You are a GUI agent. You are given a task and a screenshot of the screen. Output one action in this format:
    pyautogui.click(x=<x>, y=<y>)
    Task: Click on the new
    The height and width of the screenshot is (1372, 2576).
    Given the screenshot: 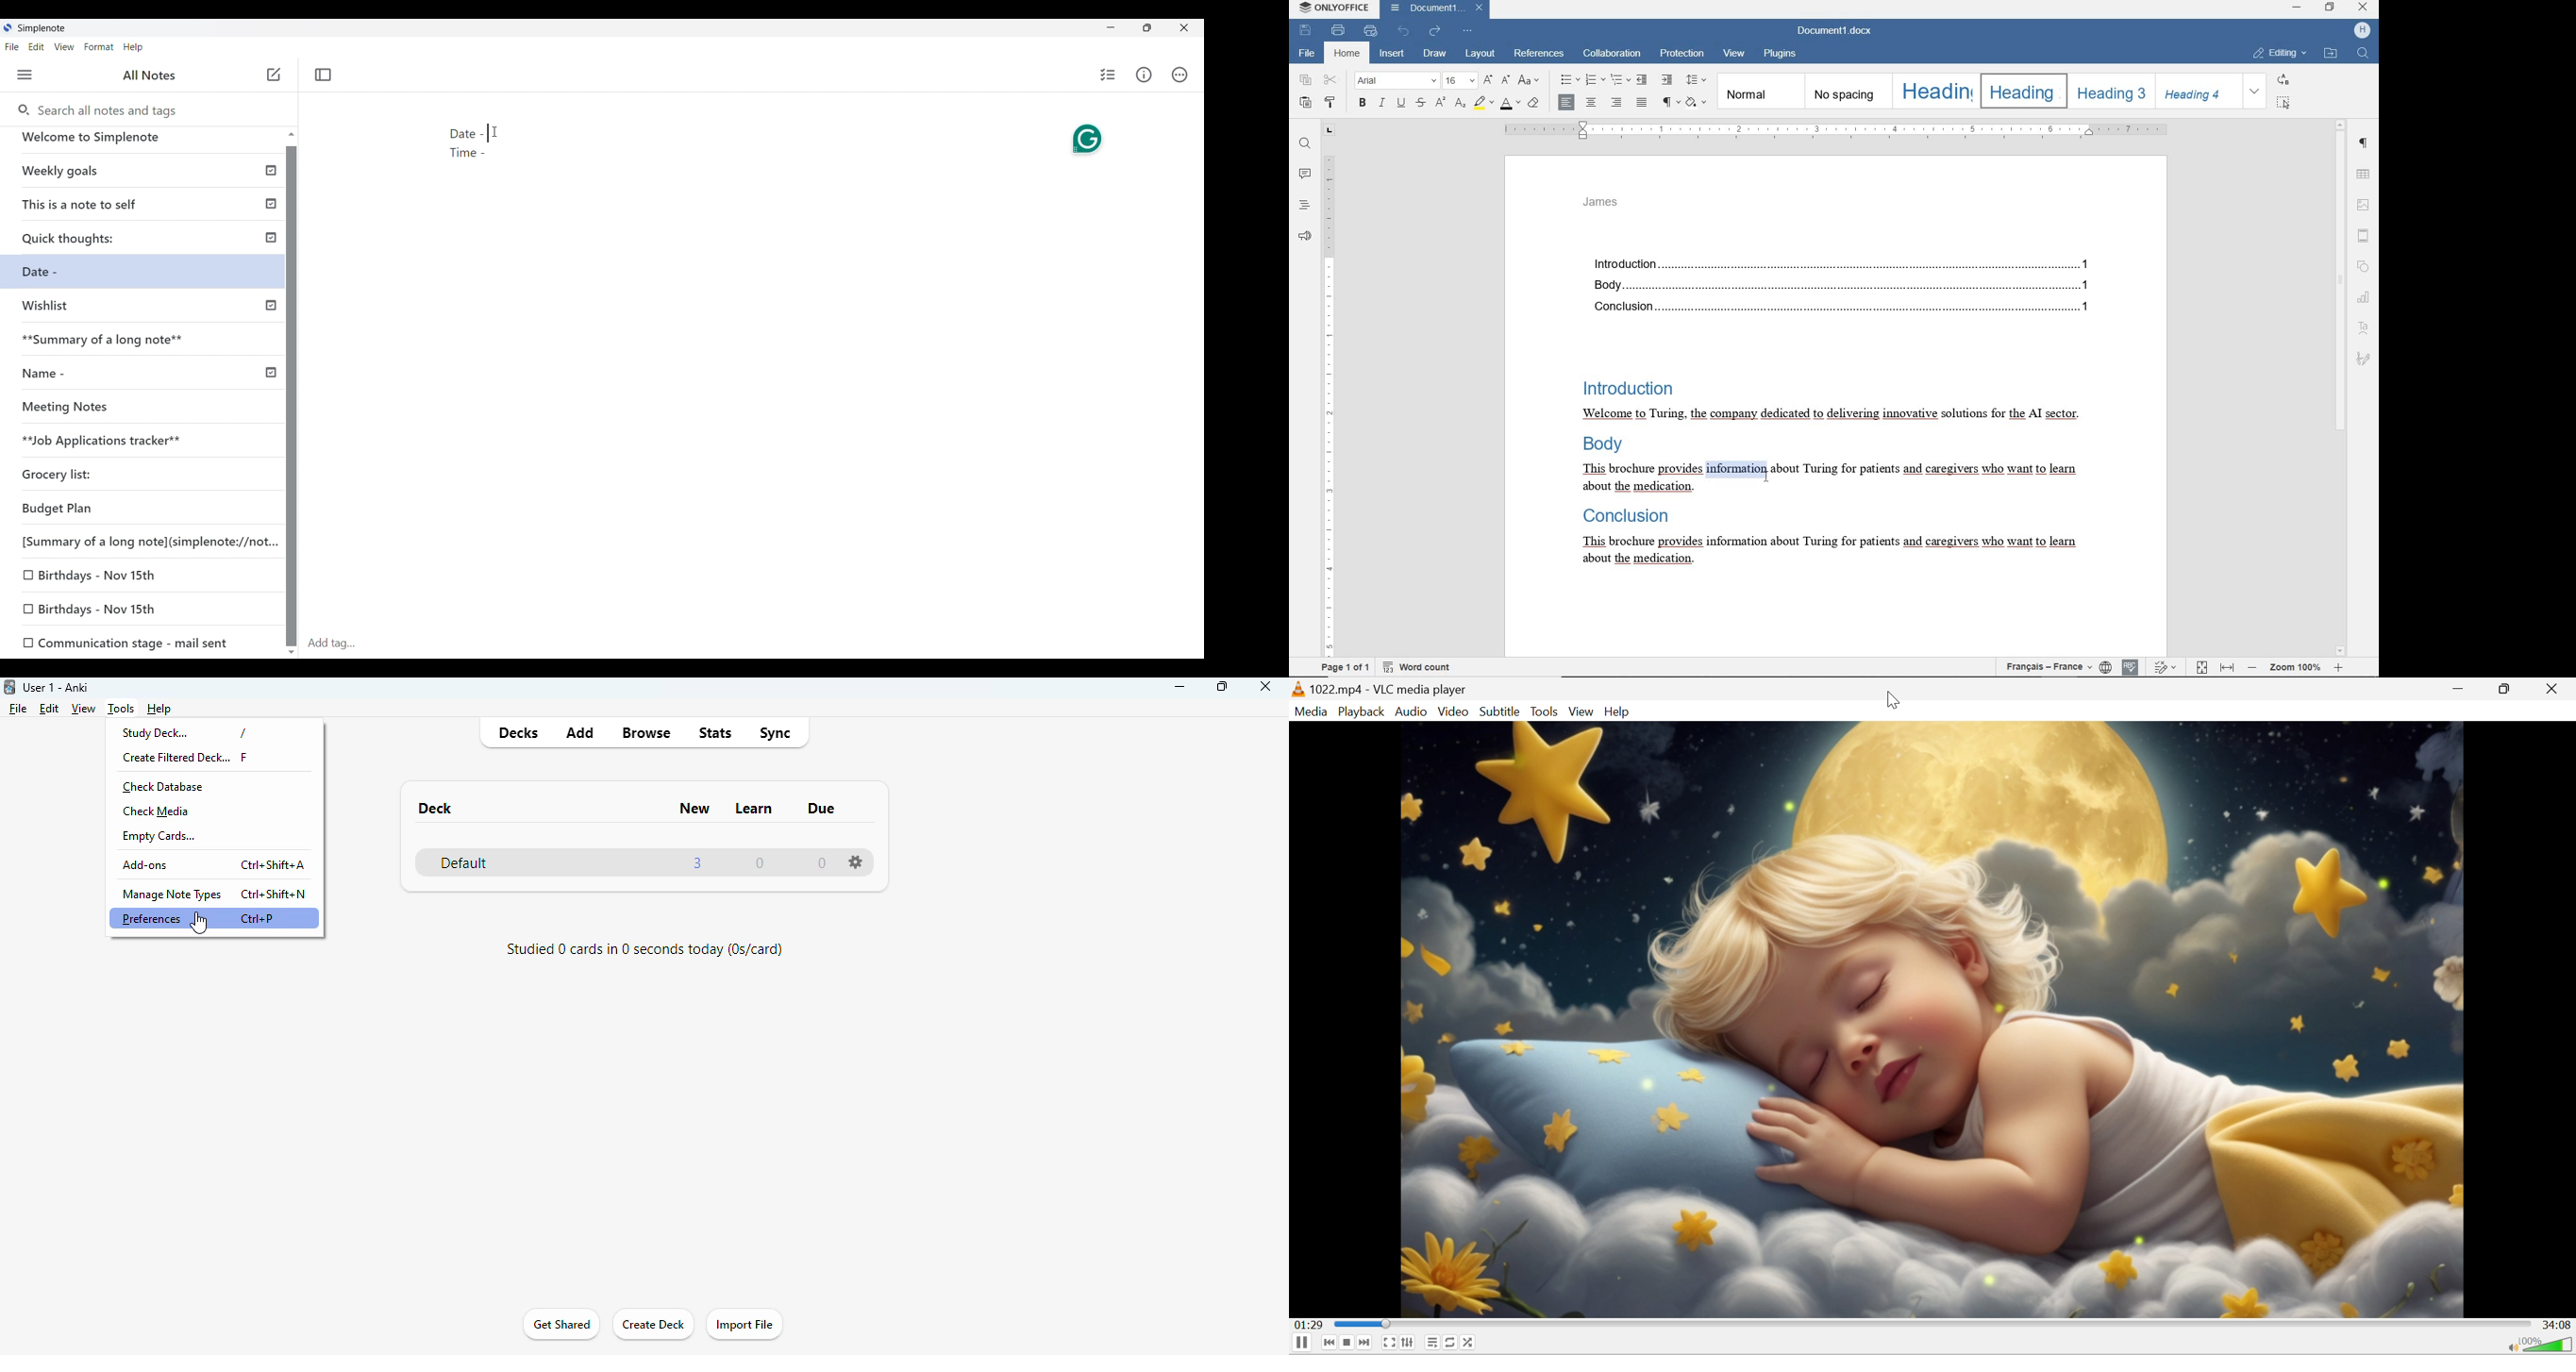 What is the action you would take?
    pyautogui.click(x=694, y=808)
    